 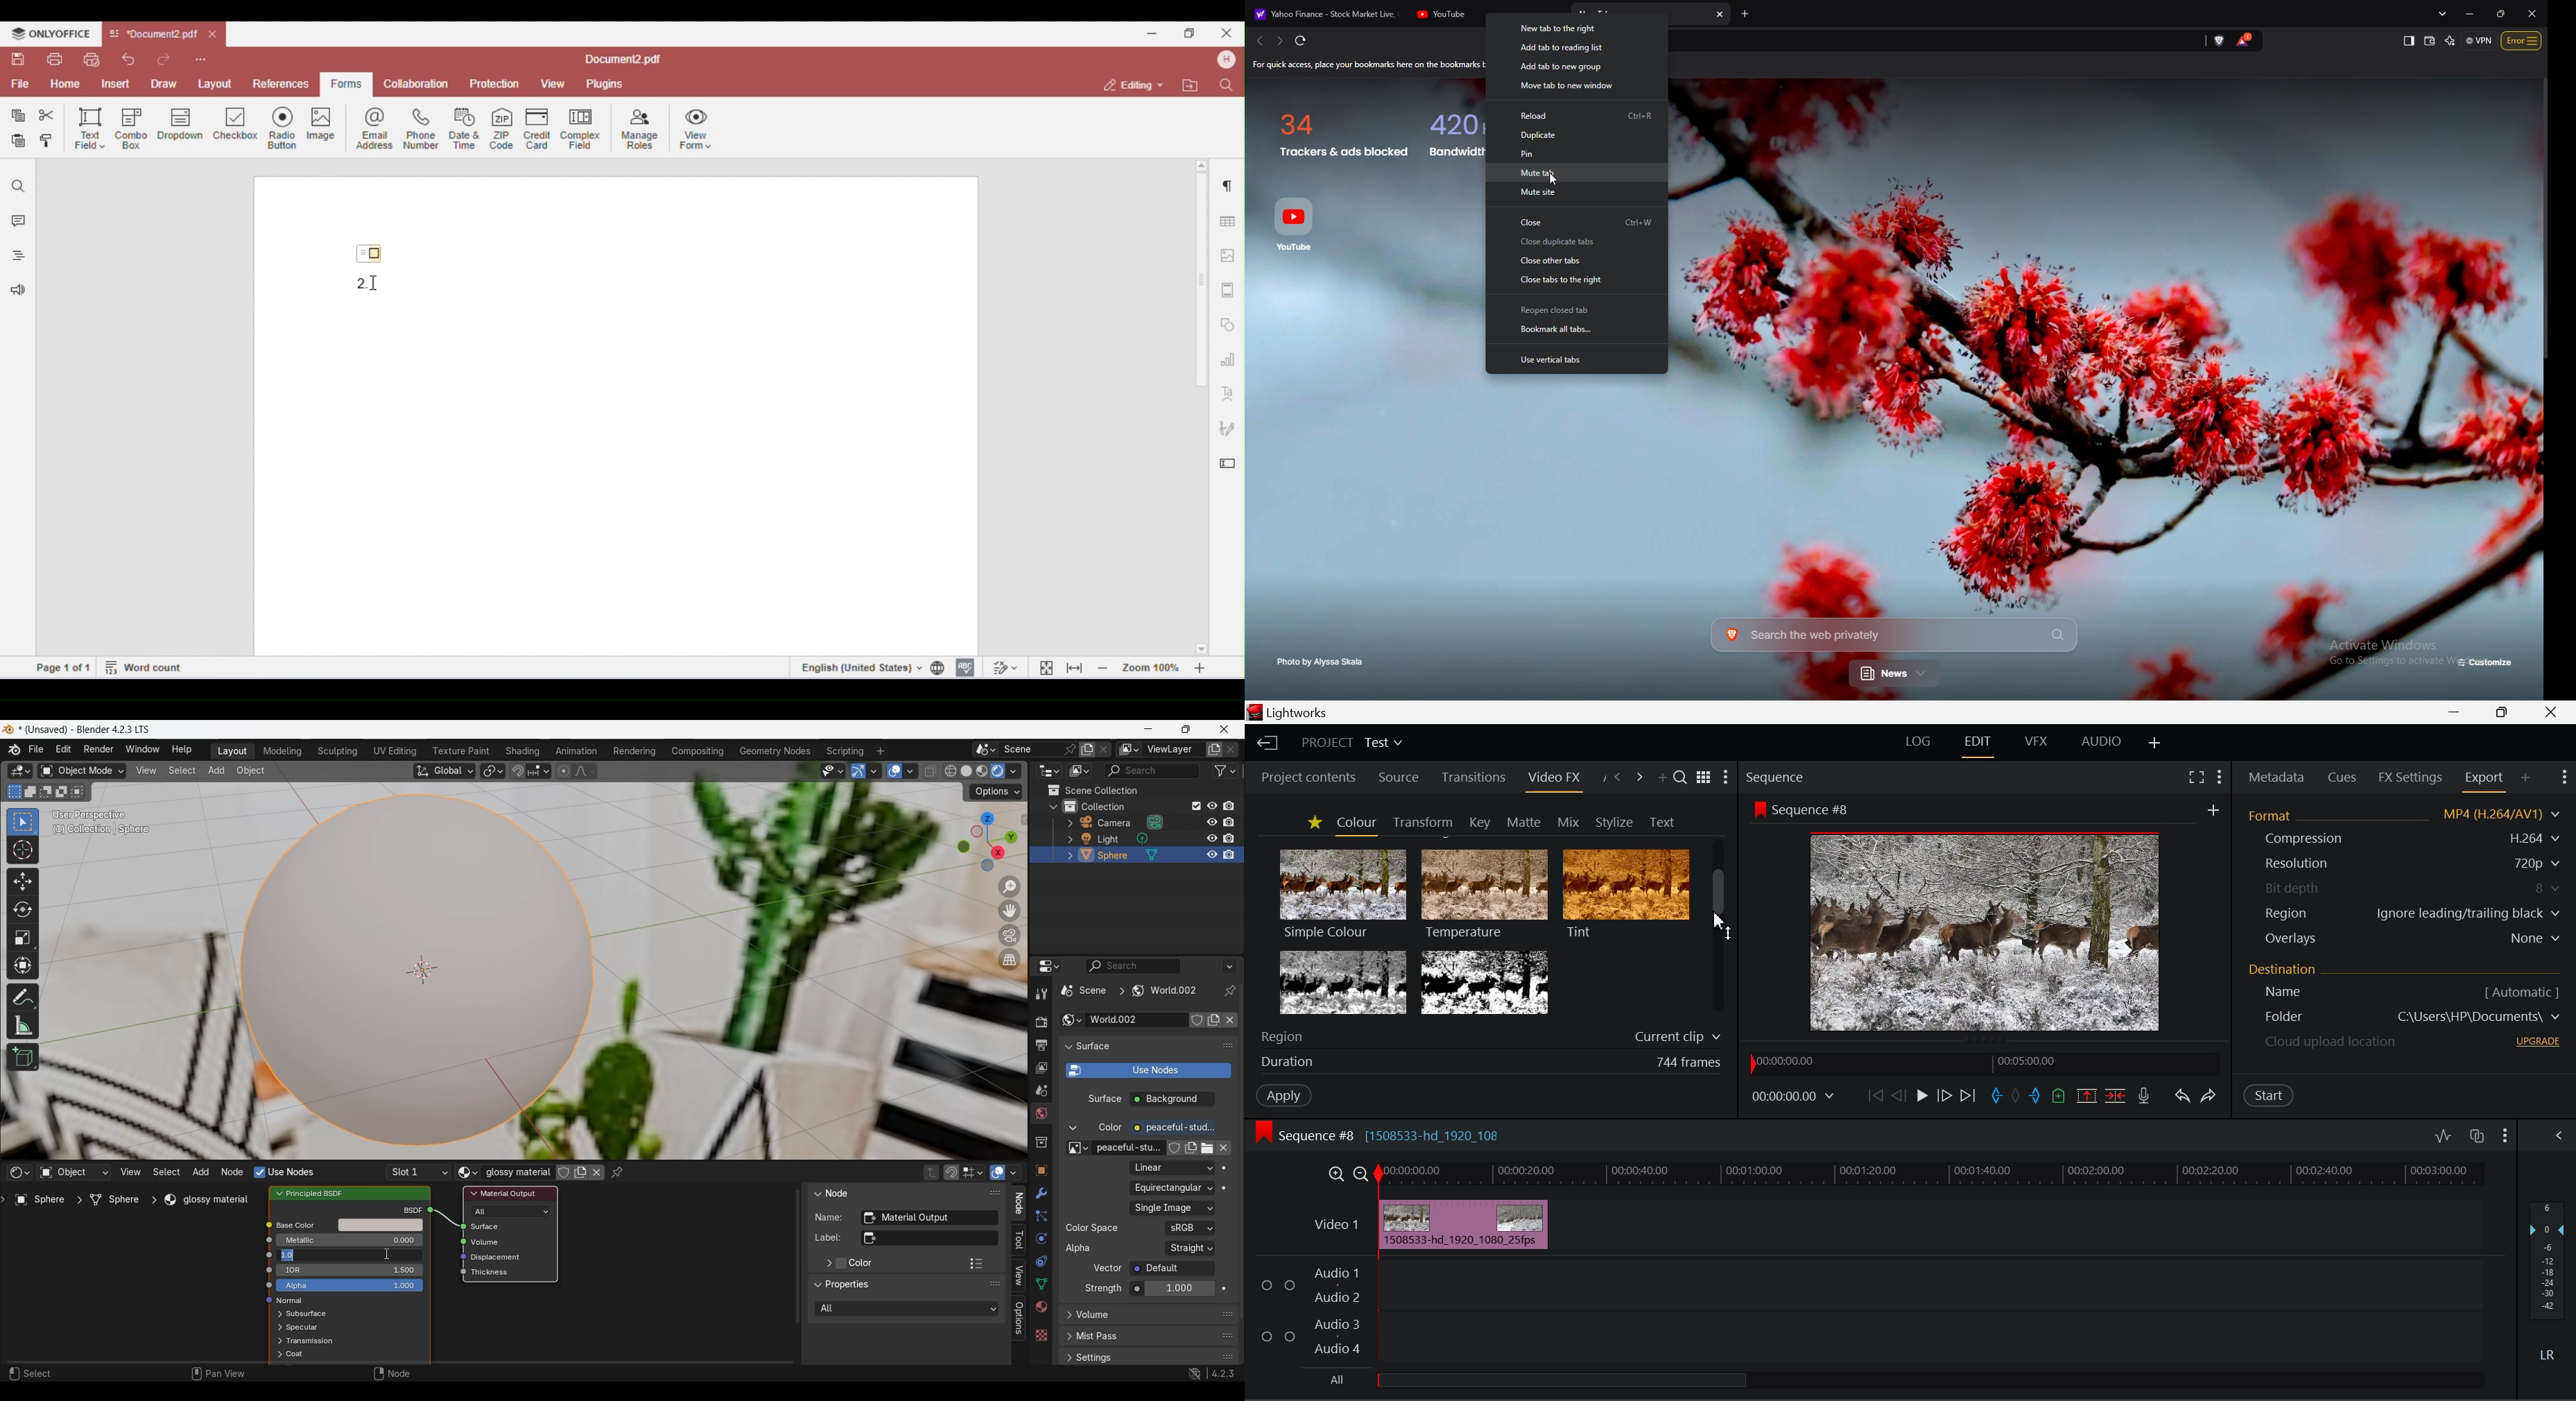 What do you see at coordinates (1197, 1020) in the screenshot?
I see `Fake user` at bounding box center [1197, 1020].